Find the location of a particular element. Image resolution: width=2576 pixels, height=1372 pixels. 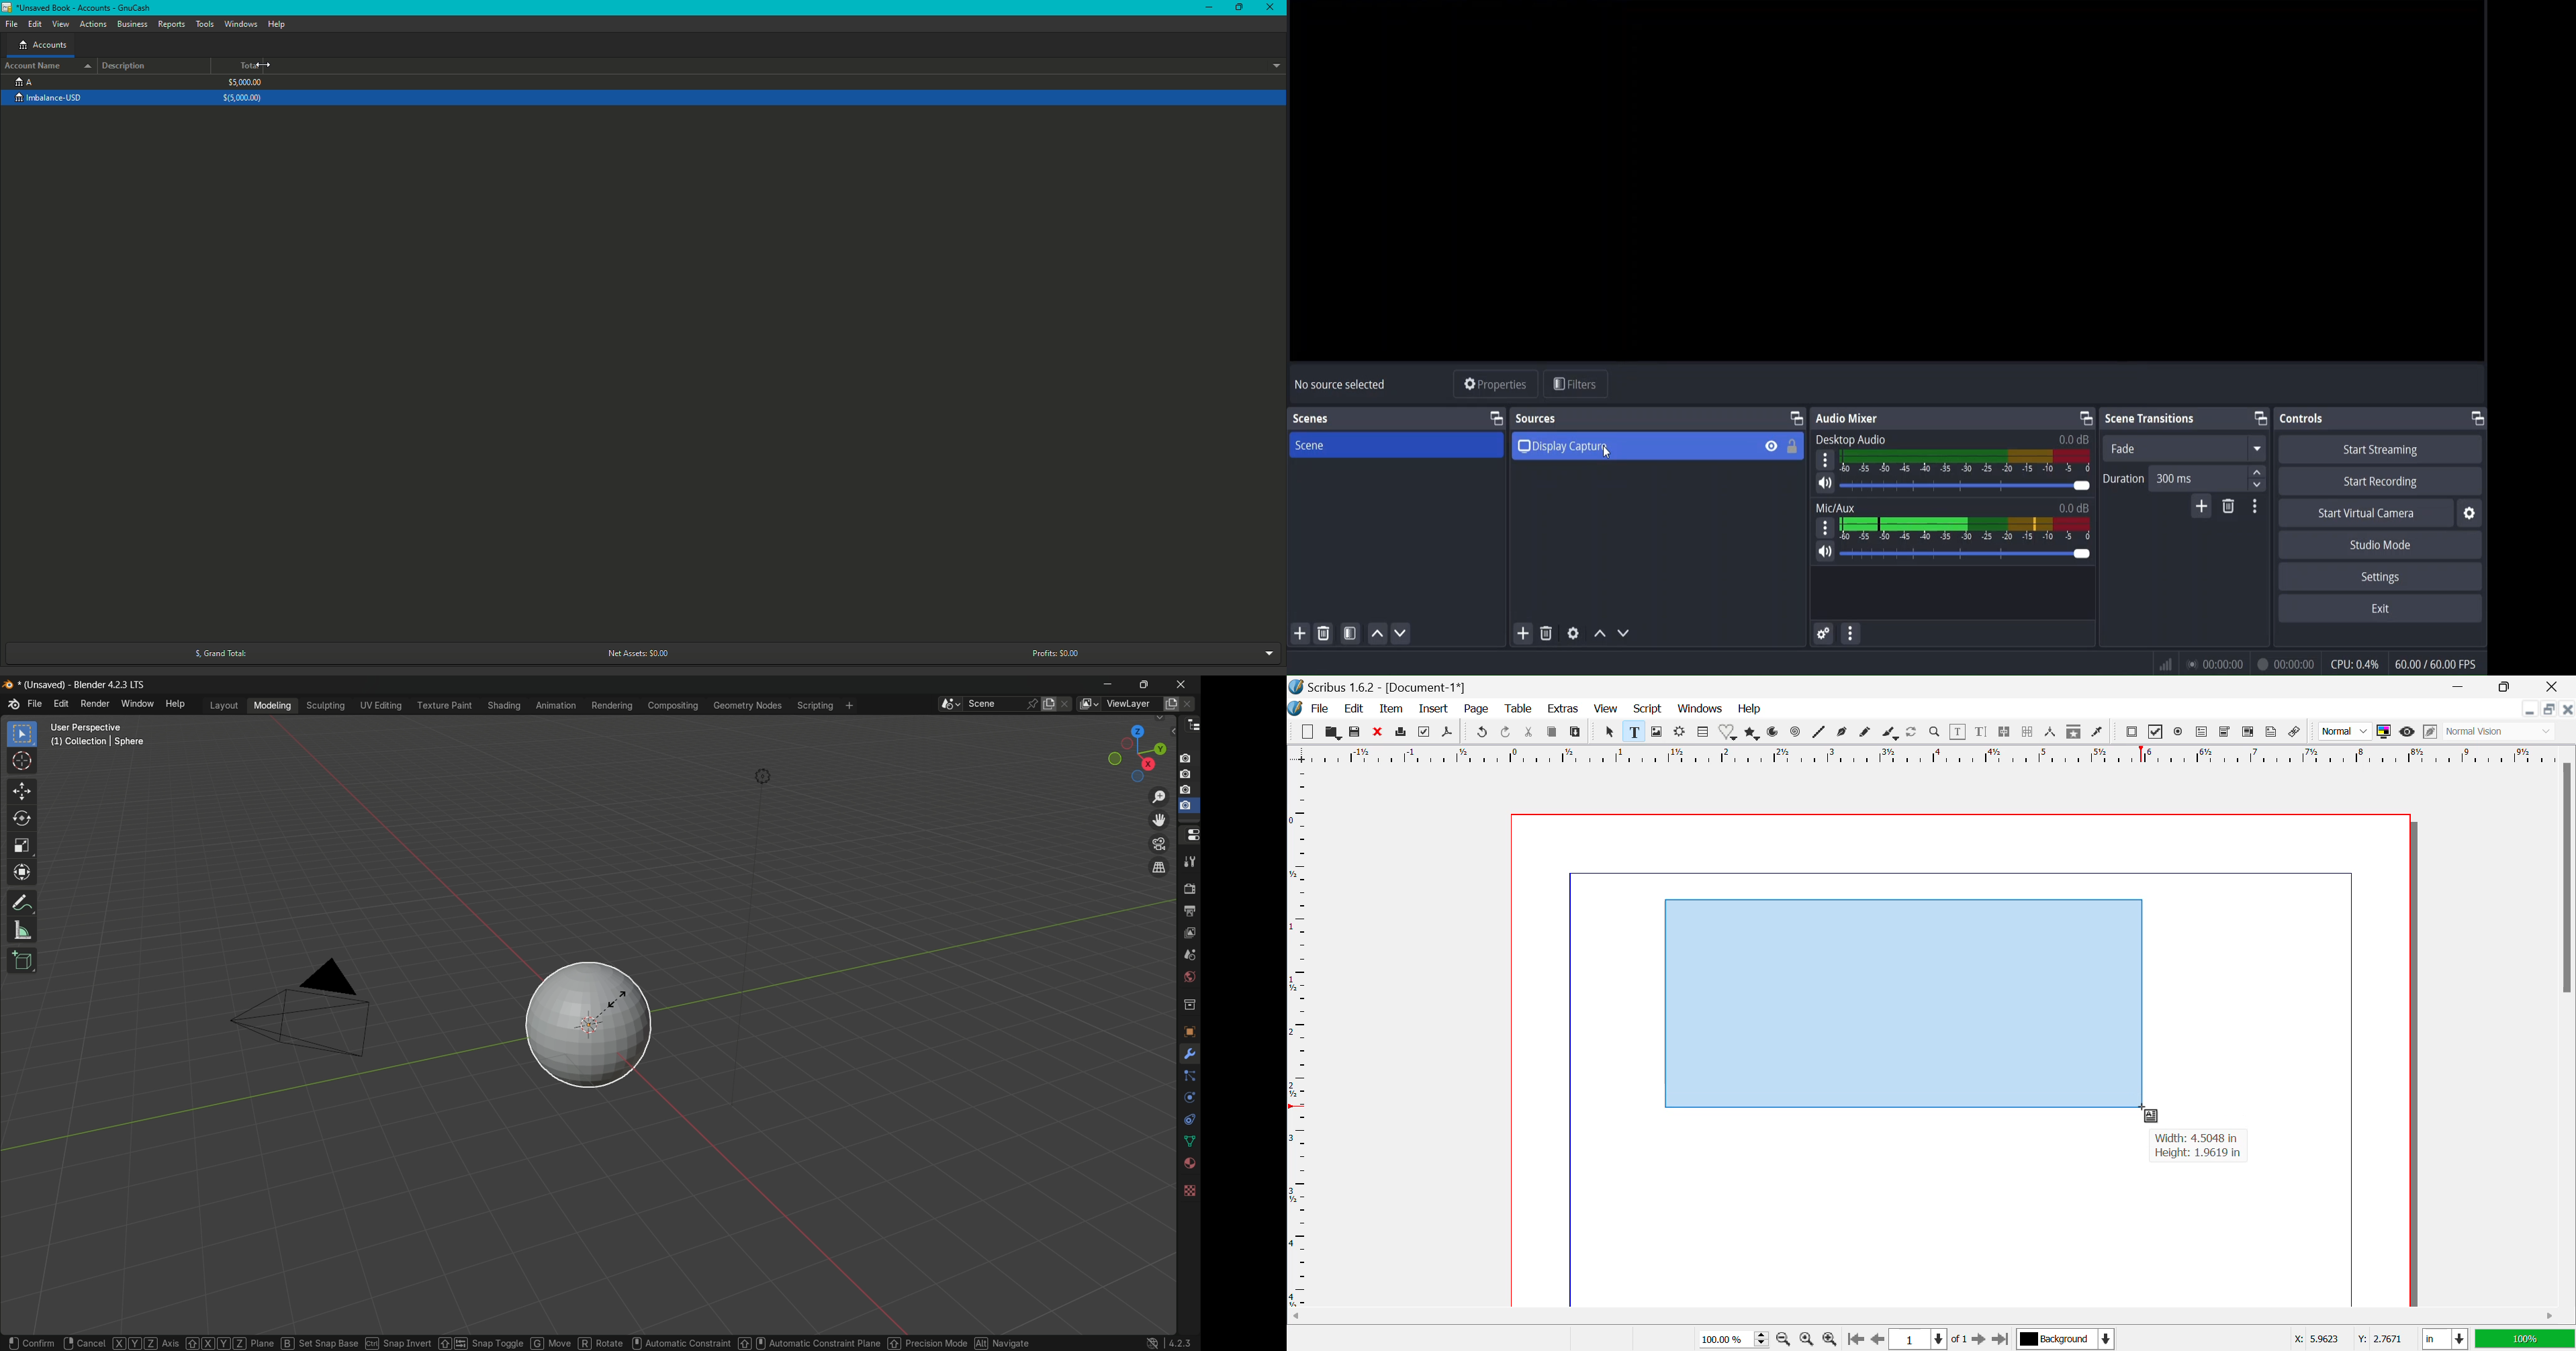

Horizontal Page Margins is located at coordinates (1303, 1038).